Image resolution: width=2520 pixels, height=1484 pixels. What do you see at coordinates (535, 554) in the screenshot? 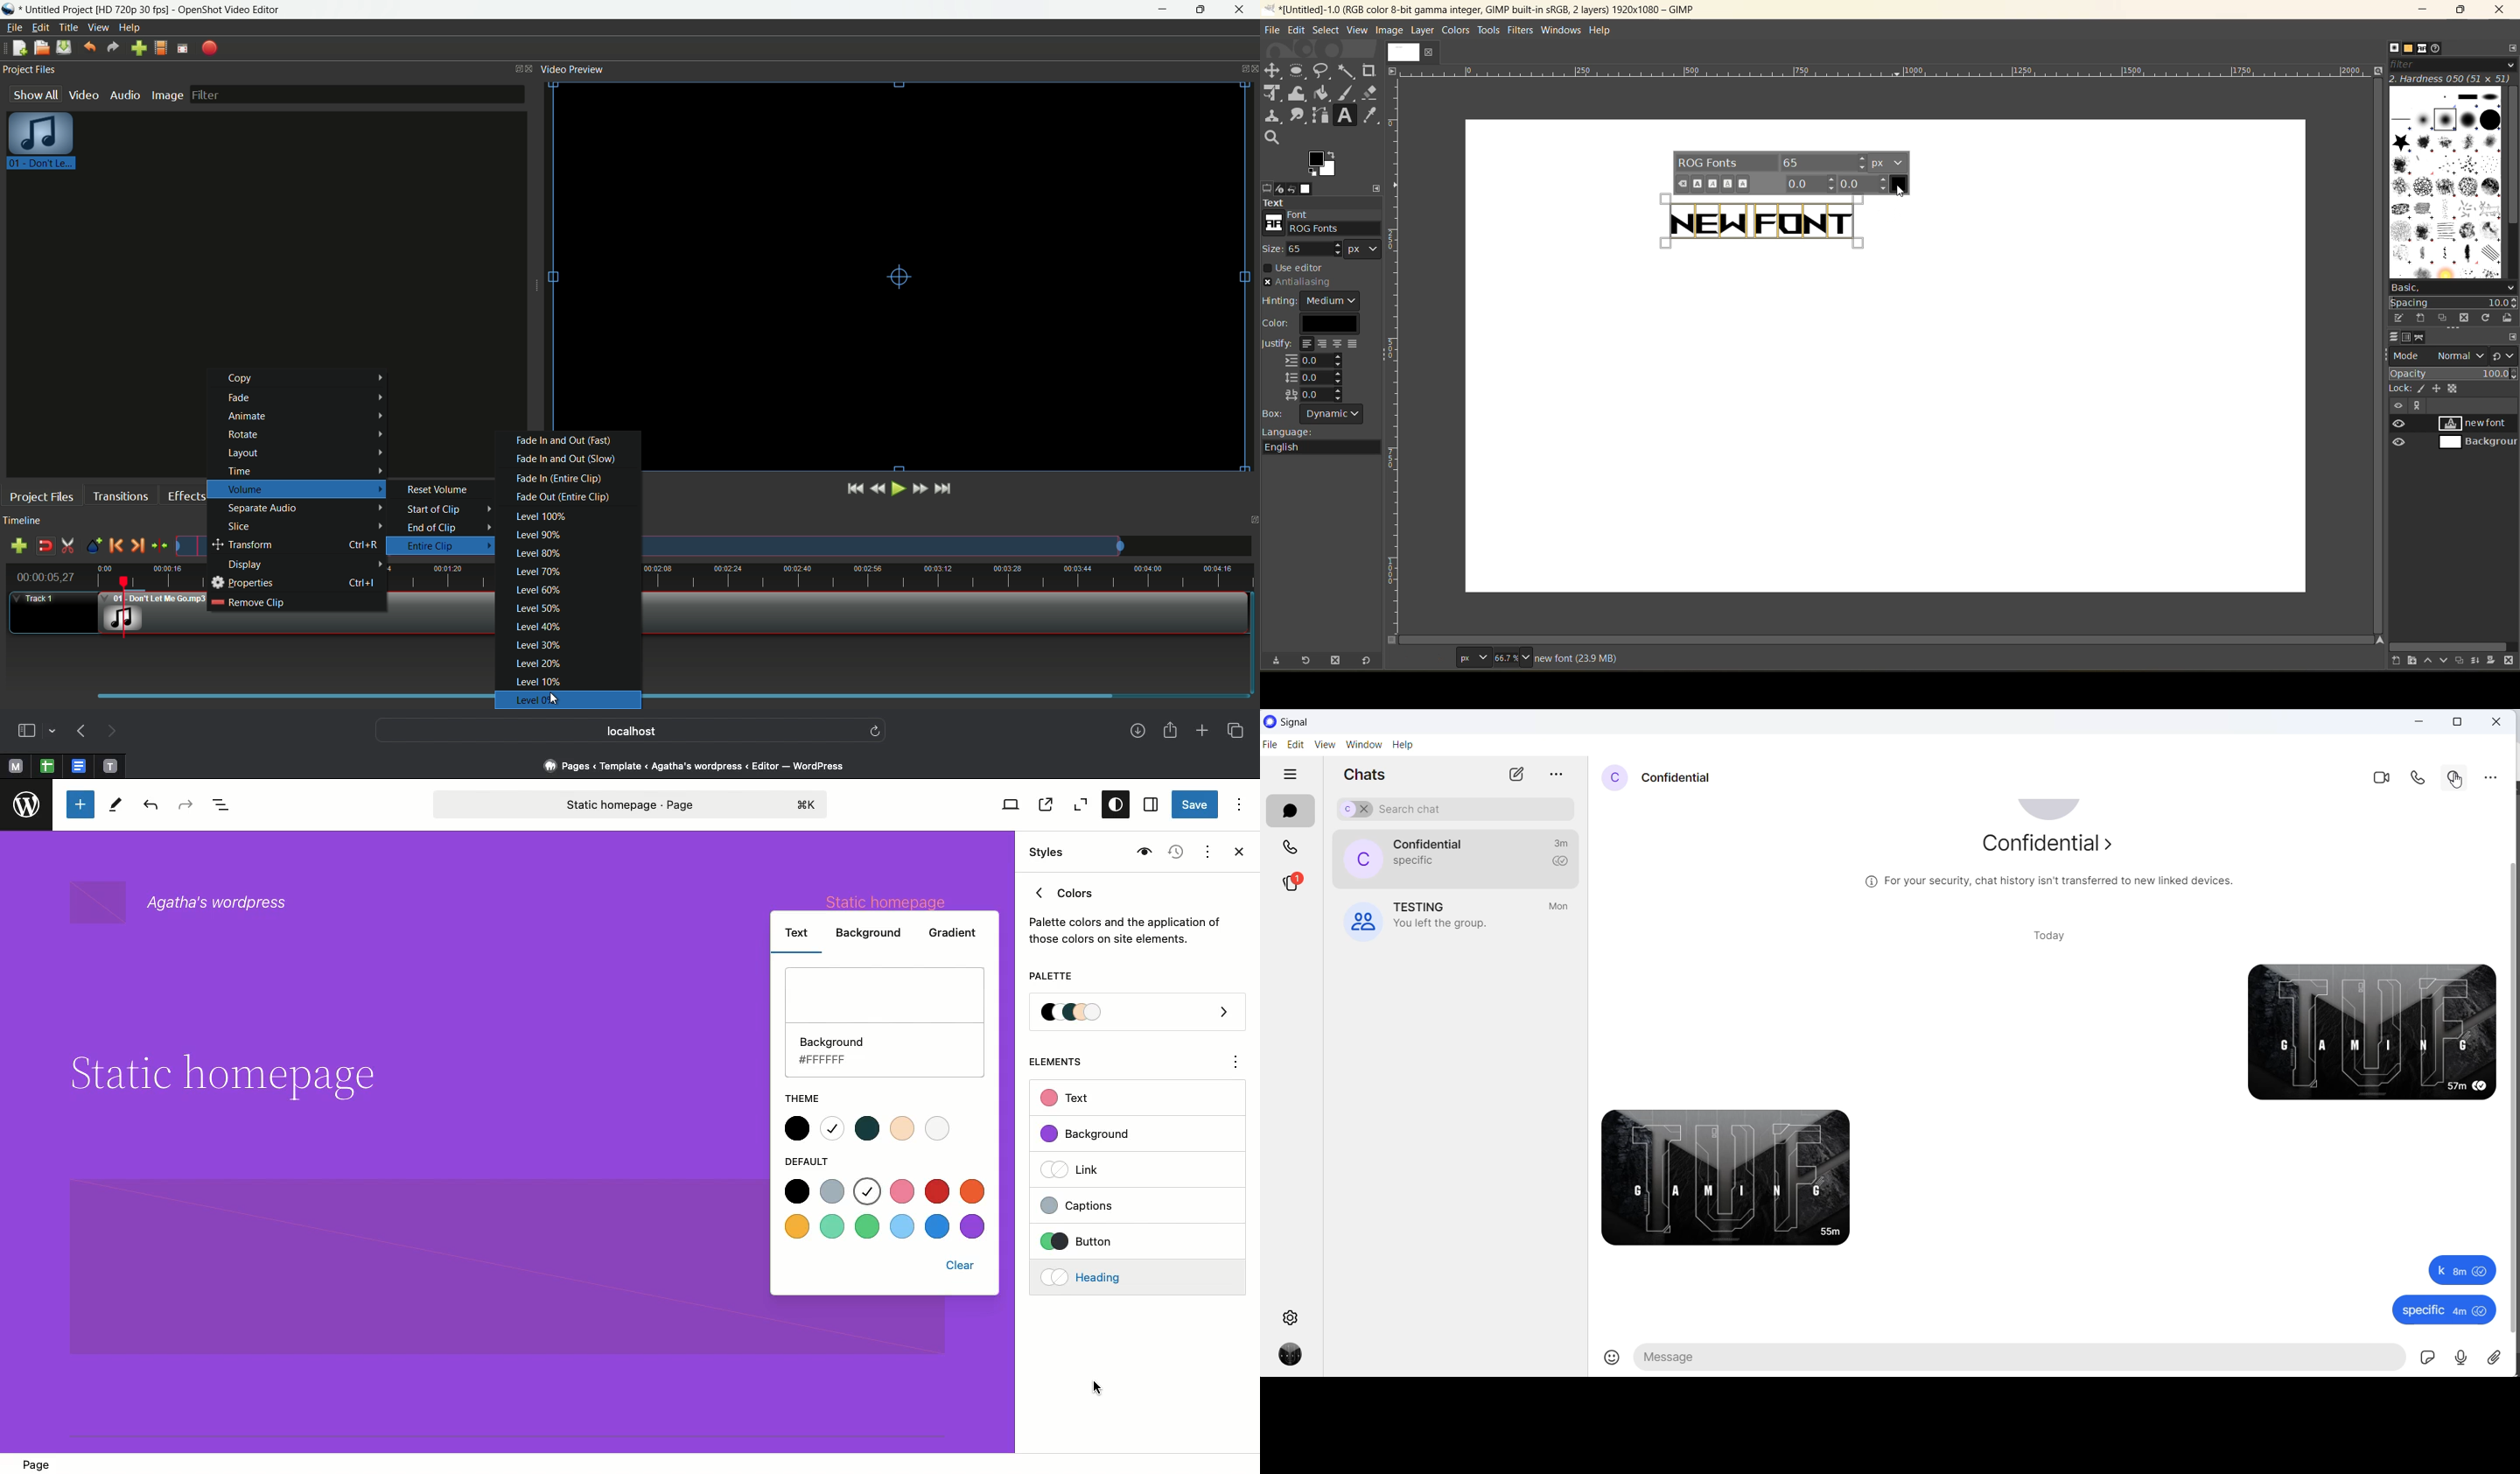
I see `level 80%` at bounding box center [535, 554].